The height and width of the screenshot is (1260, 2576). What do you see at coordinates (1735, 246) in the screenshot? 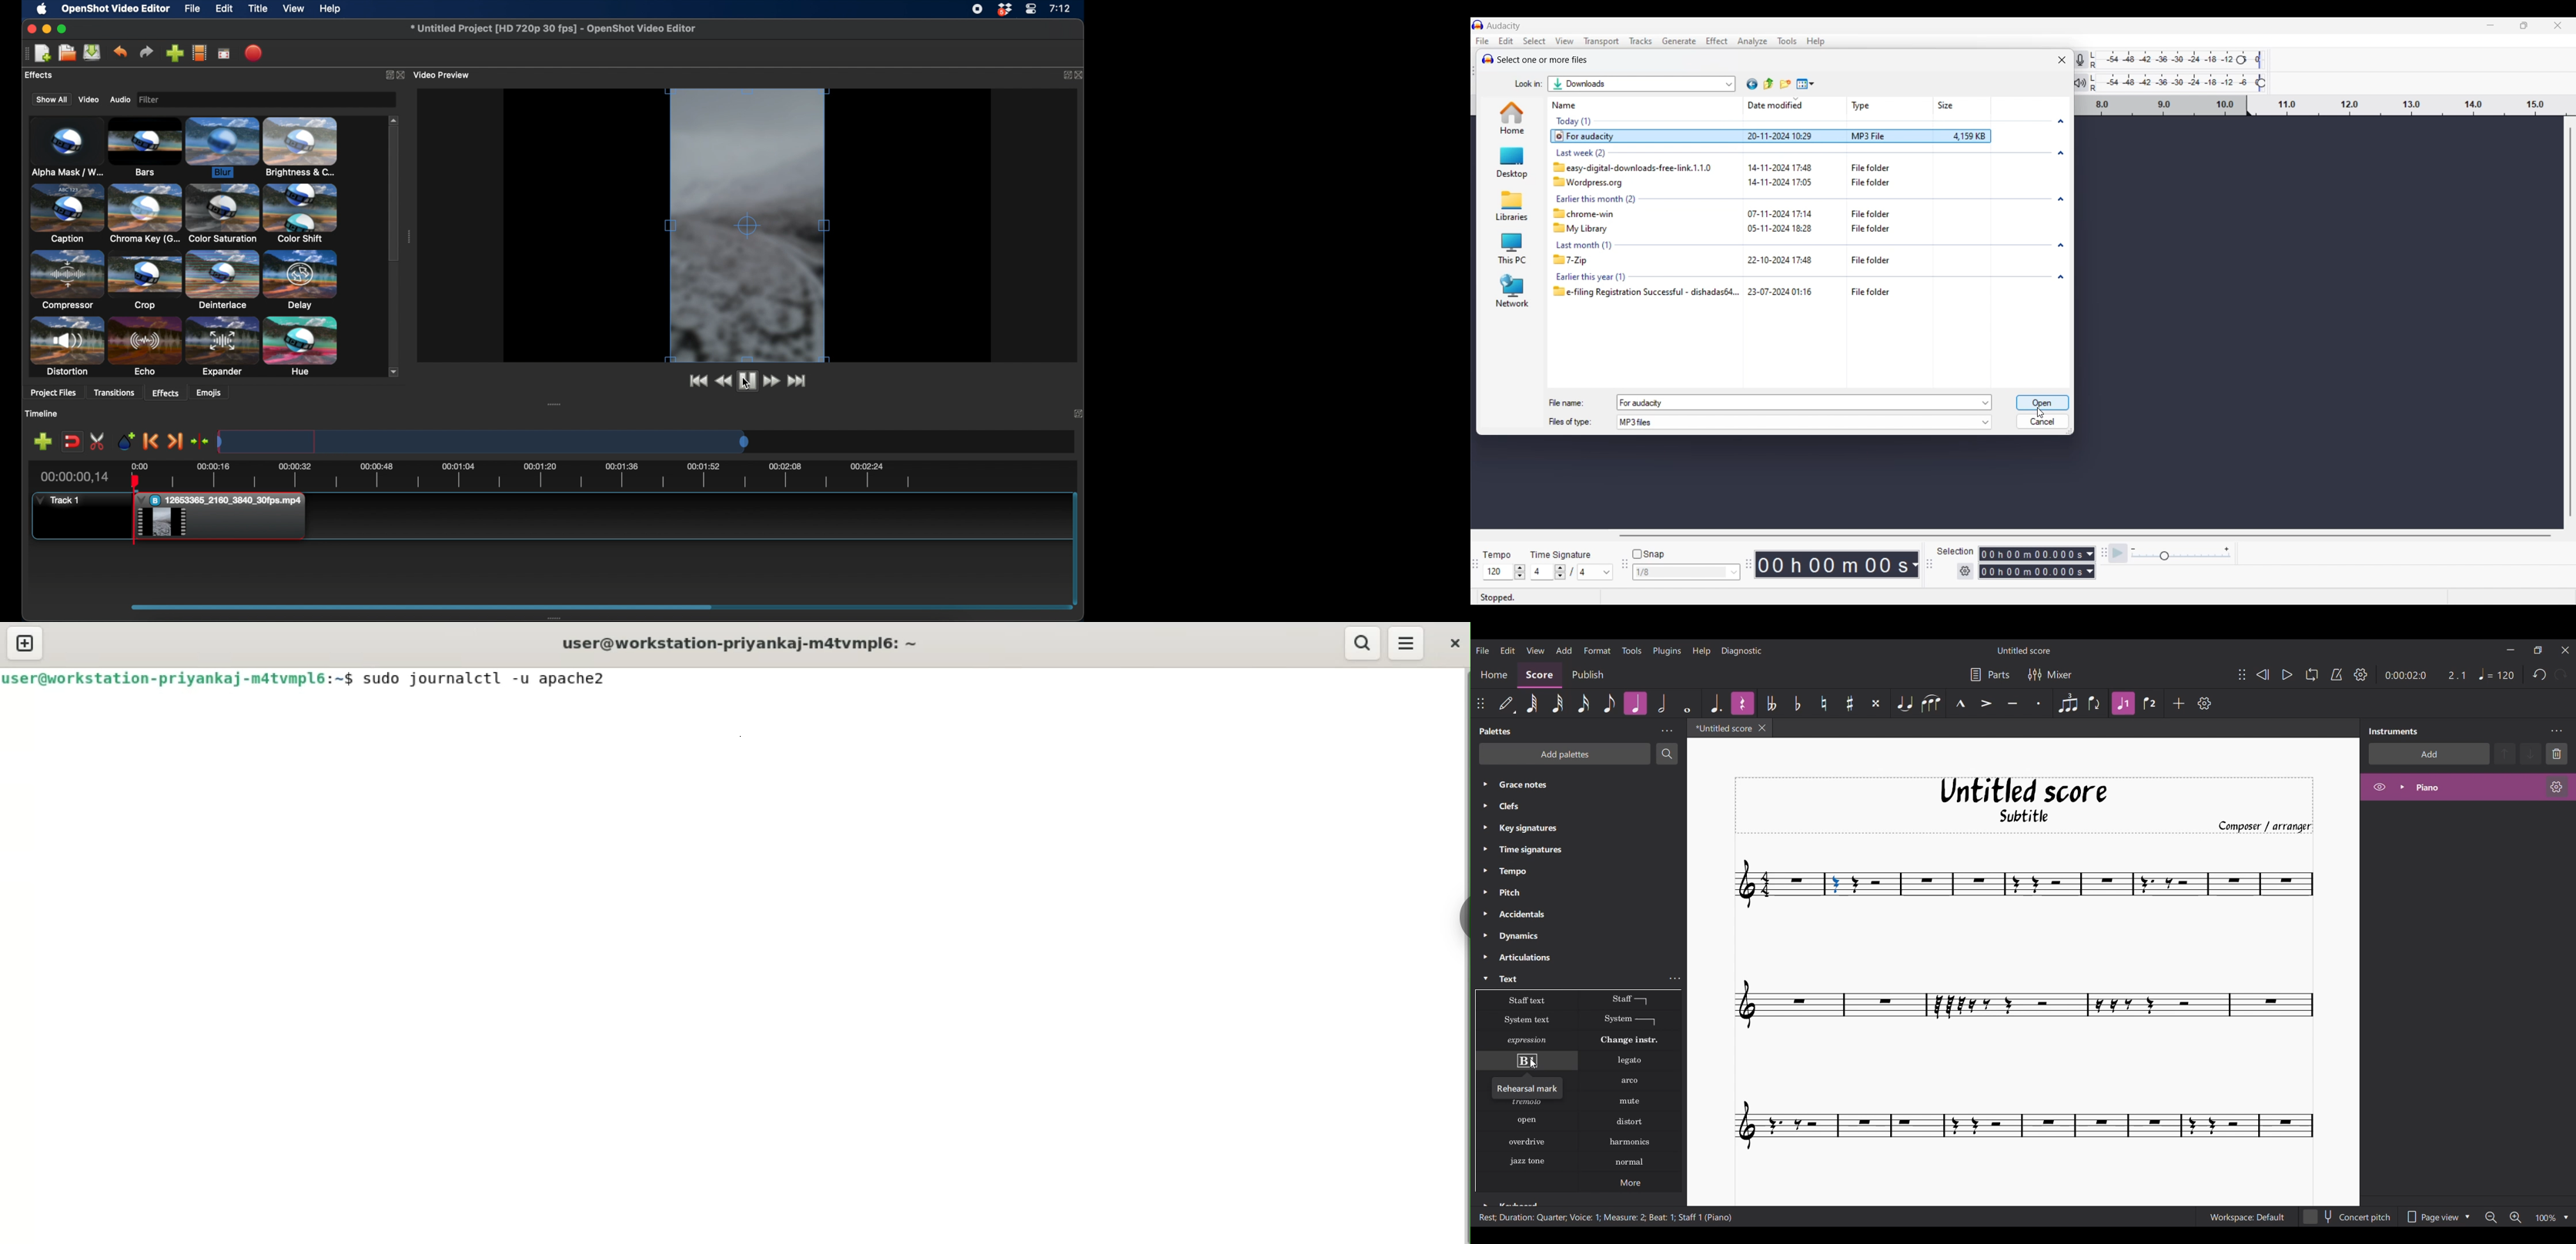
I see `Last month(1)` at bounding box center [1735, 246].